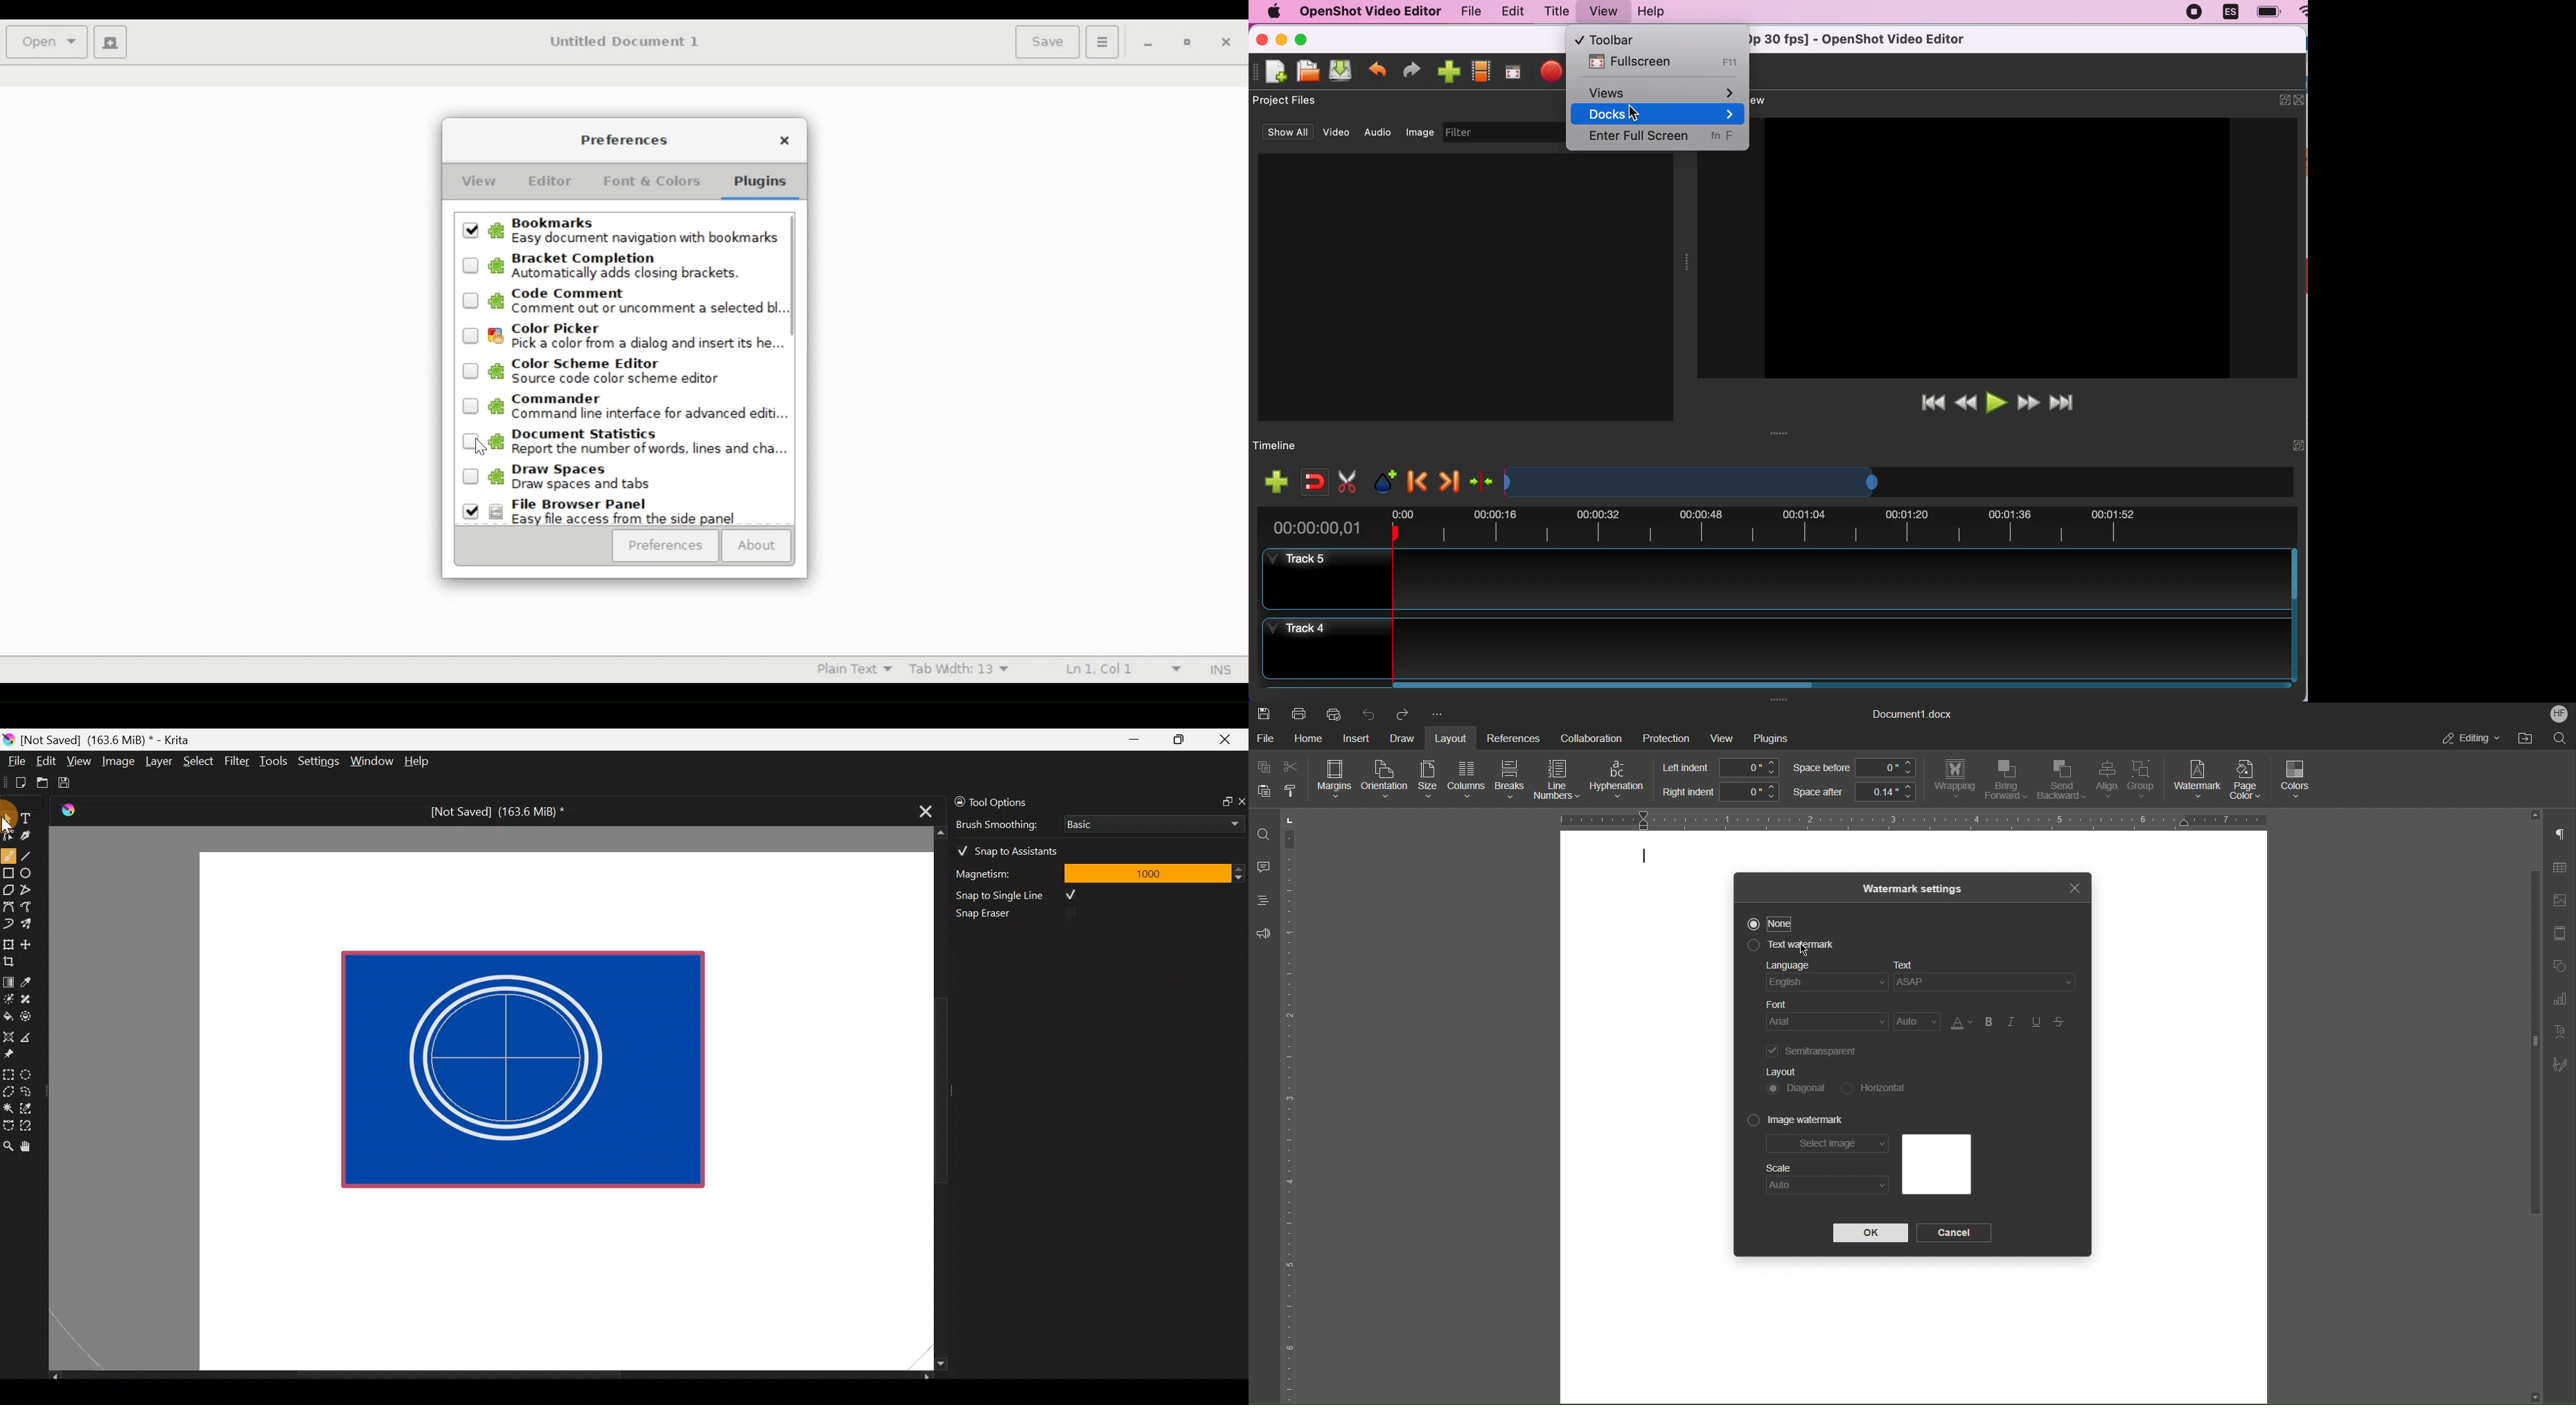 This screenshot has height=1428, width=2576. What do you see at coordinates (2227, 12) in the screenshot?
I see `language` at bounding box center [2227, 12].